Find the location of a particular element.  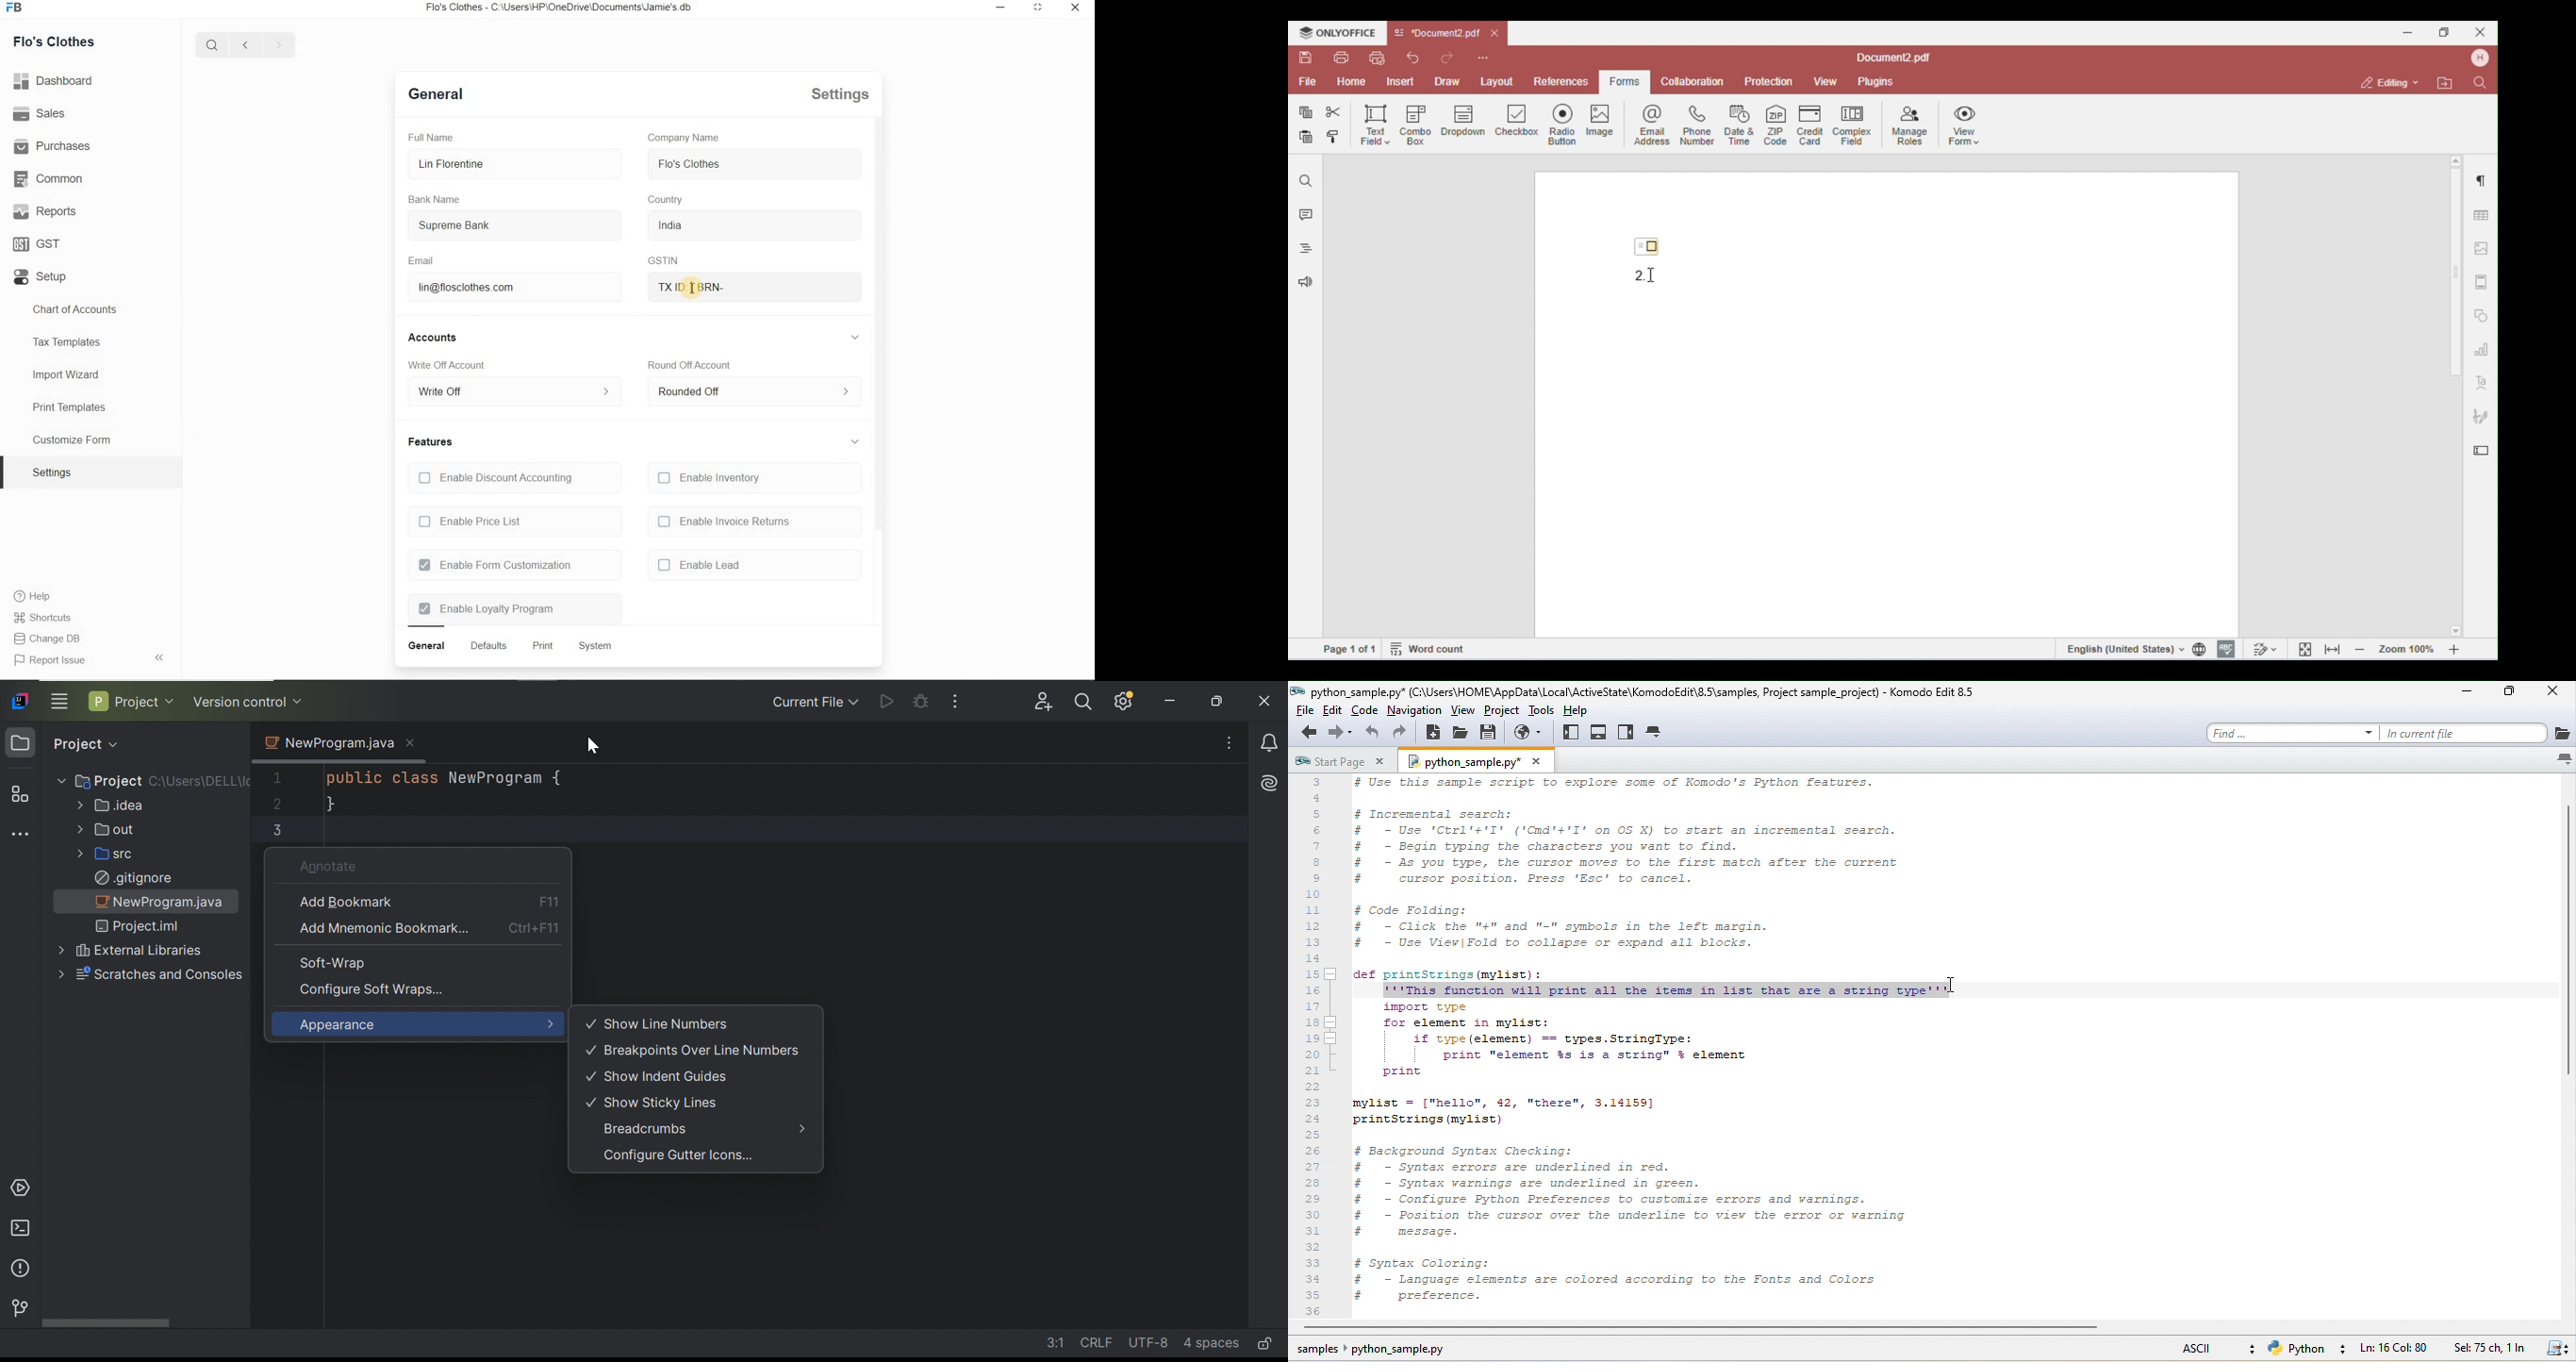

Enable Form Customization is located at coordinates (495, 566).